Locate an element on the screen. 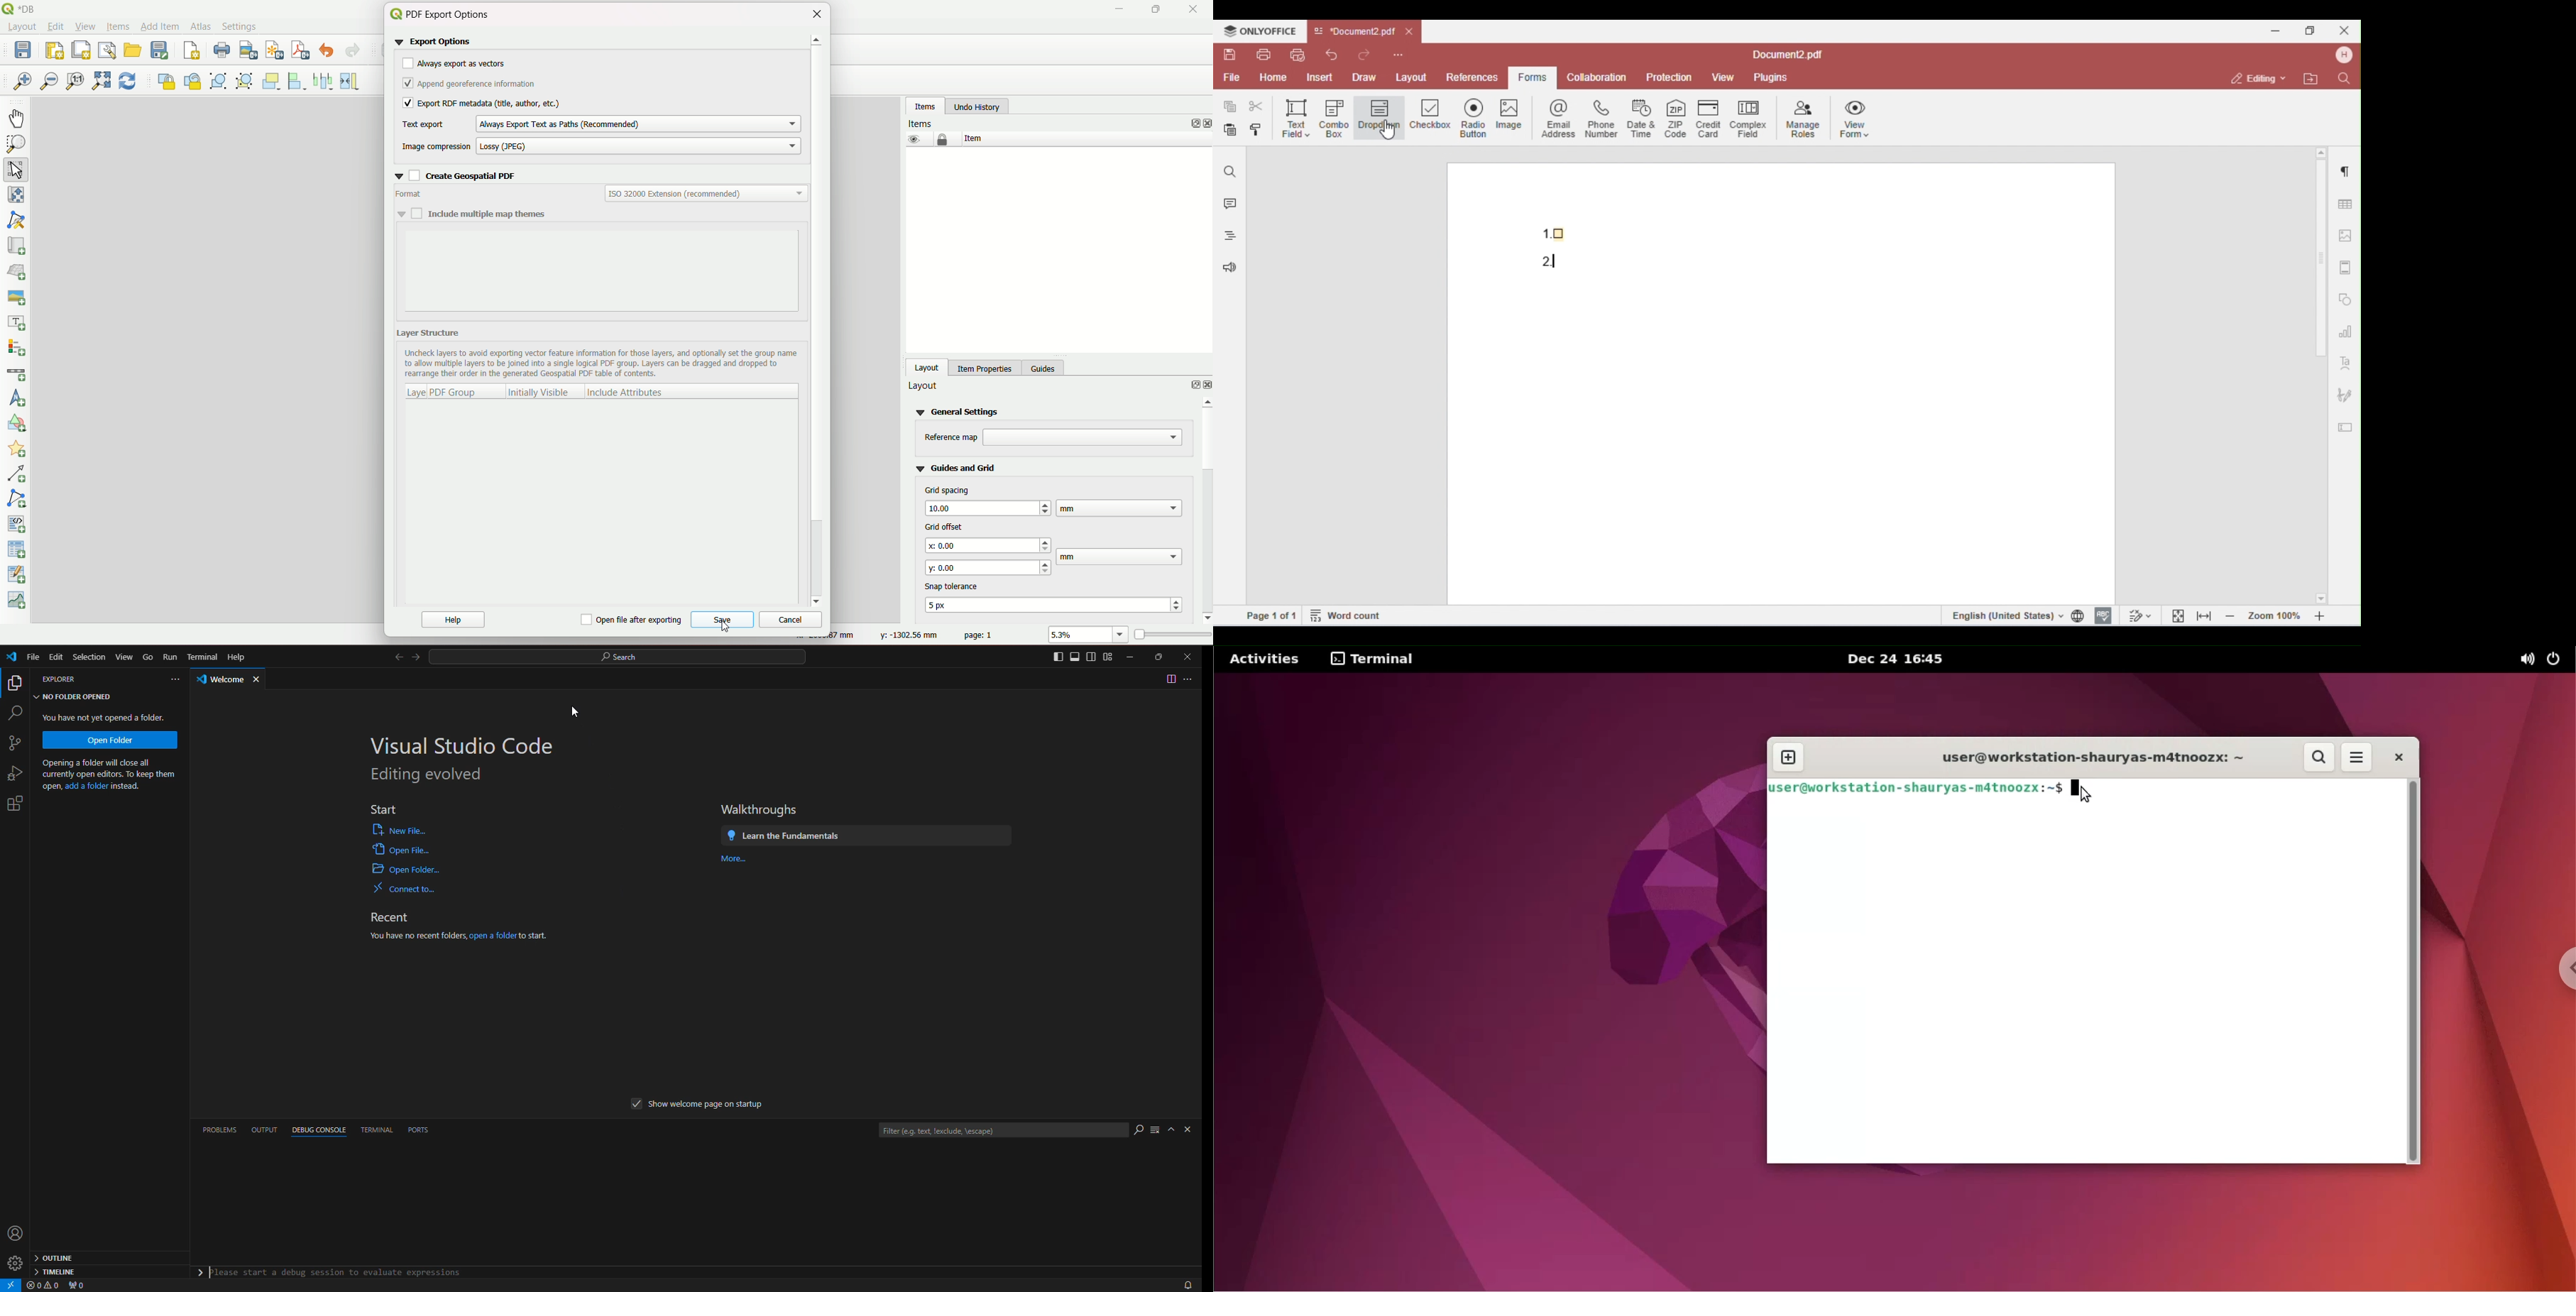  copy is located at coordinates (16, 685).